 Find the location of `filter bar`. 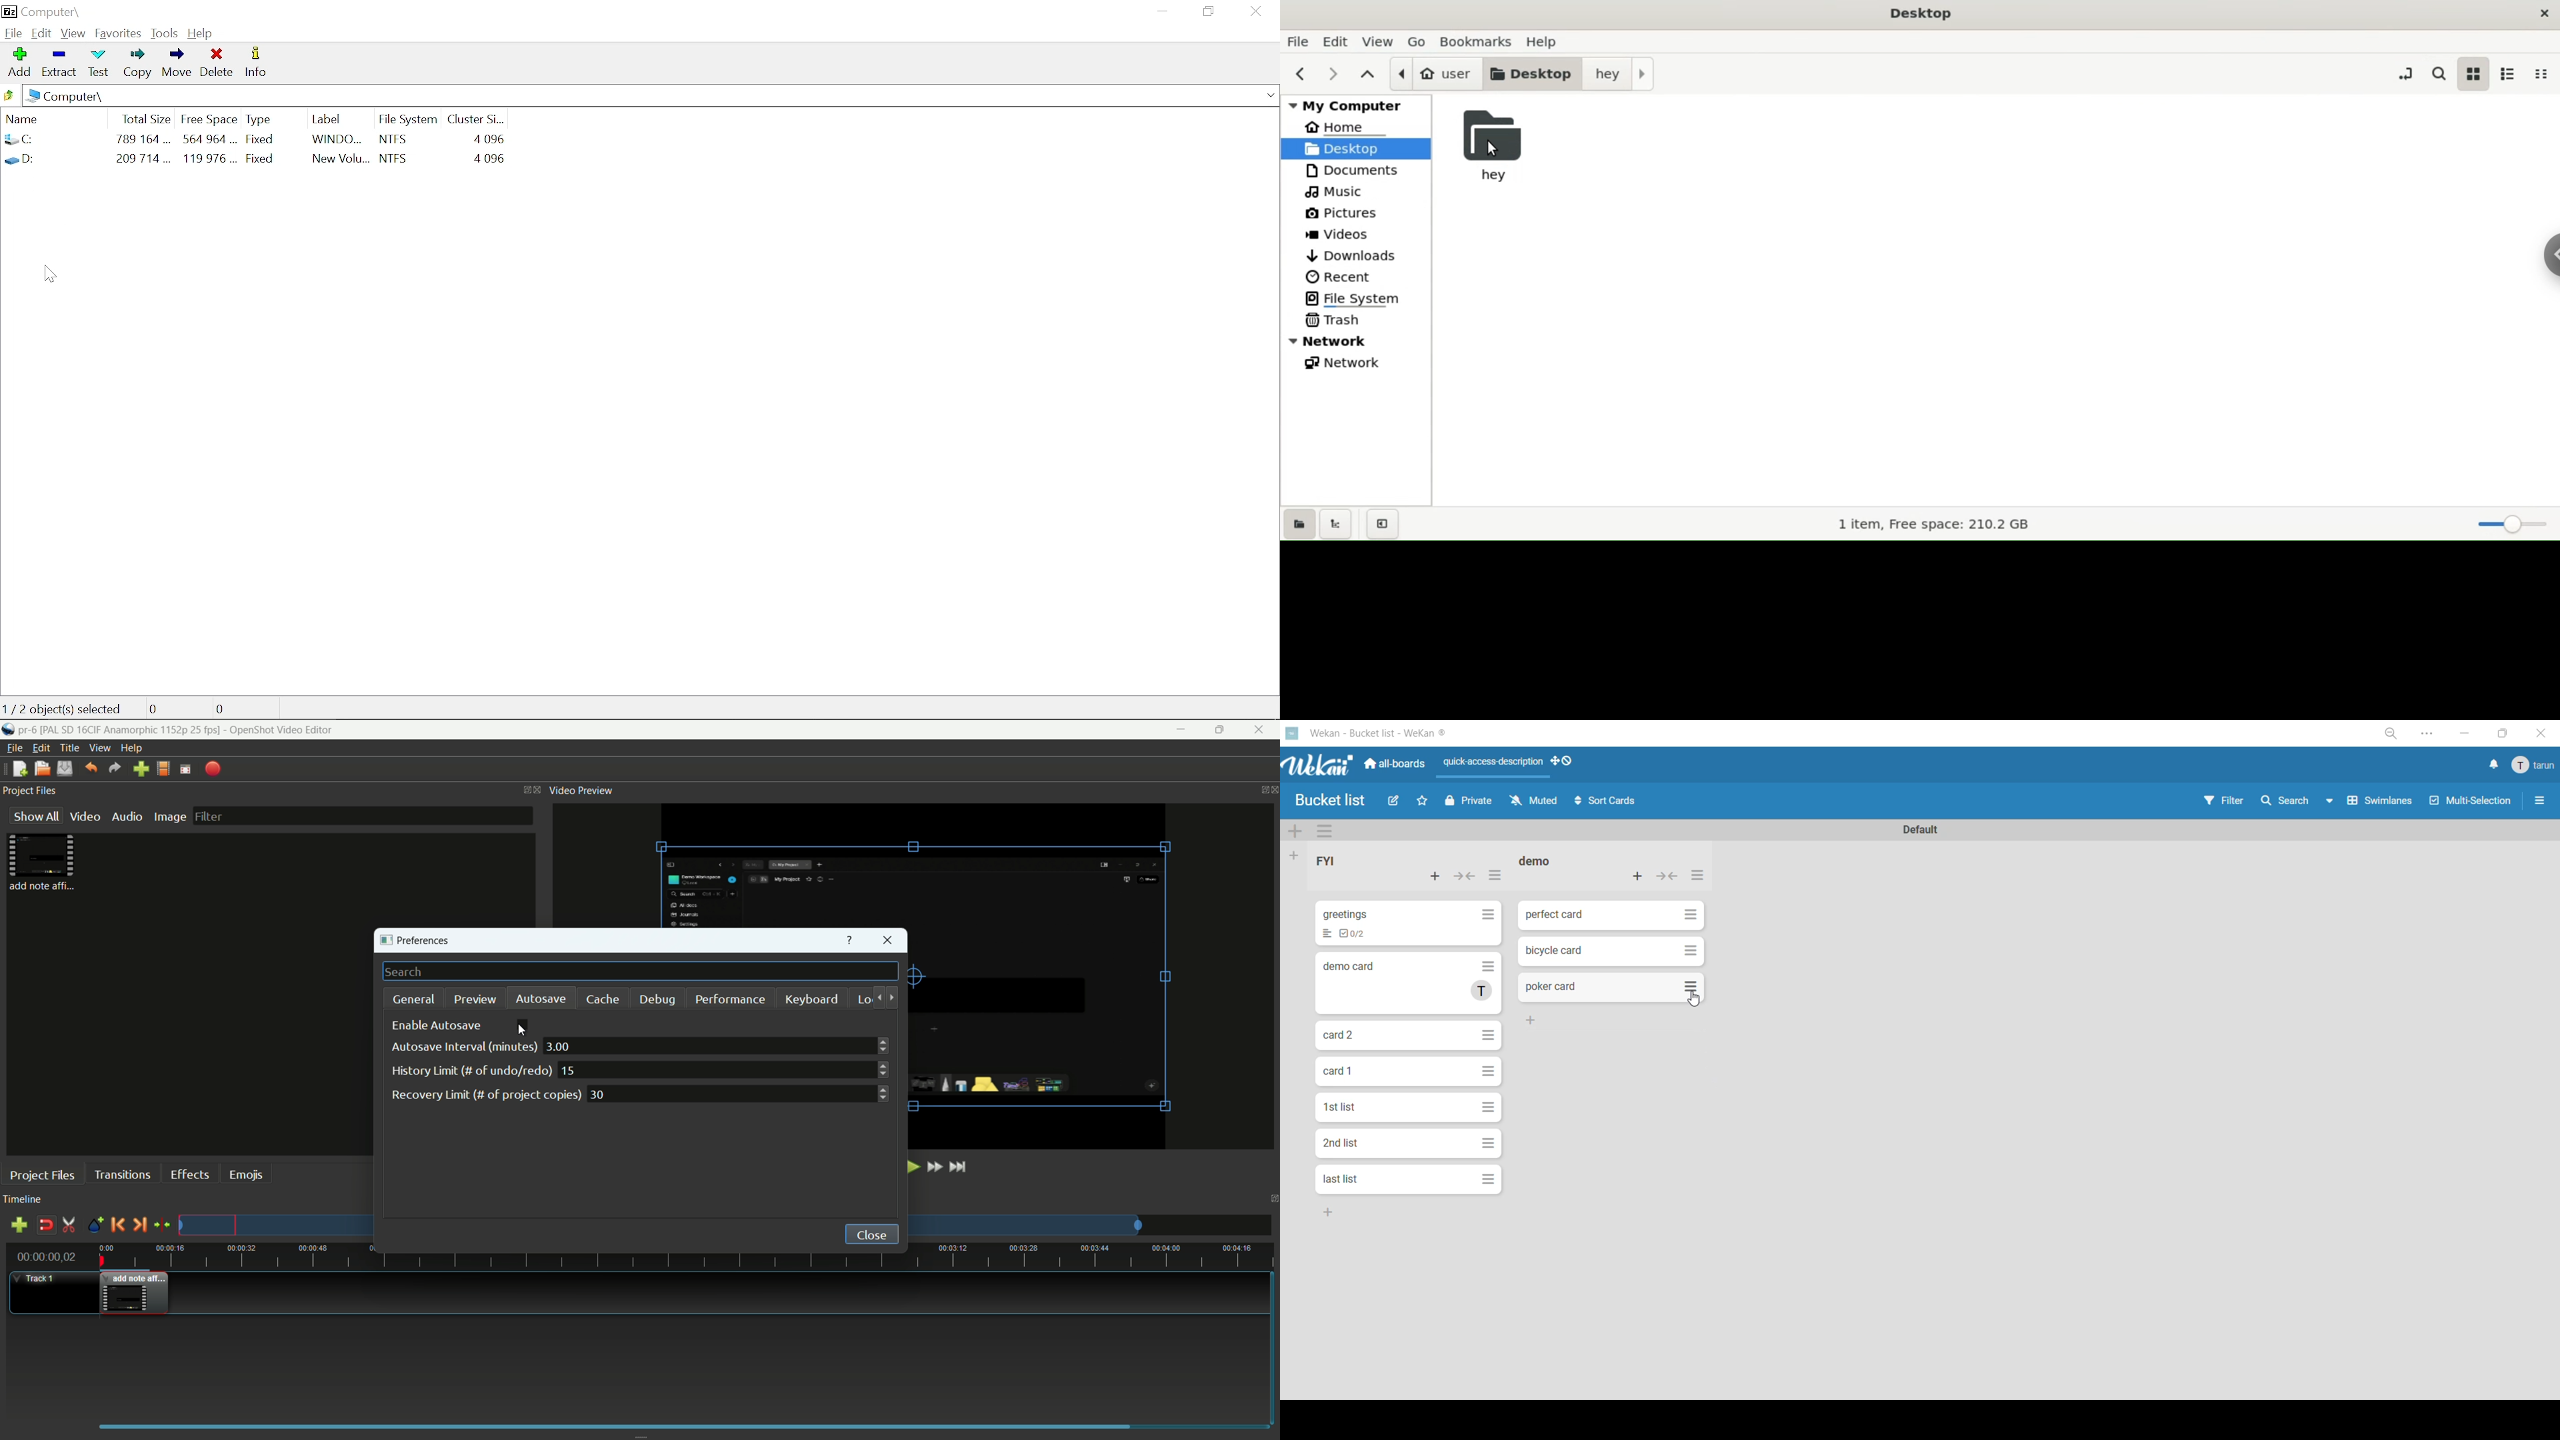

filter bar is located at coordinates (362, 816).